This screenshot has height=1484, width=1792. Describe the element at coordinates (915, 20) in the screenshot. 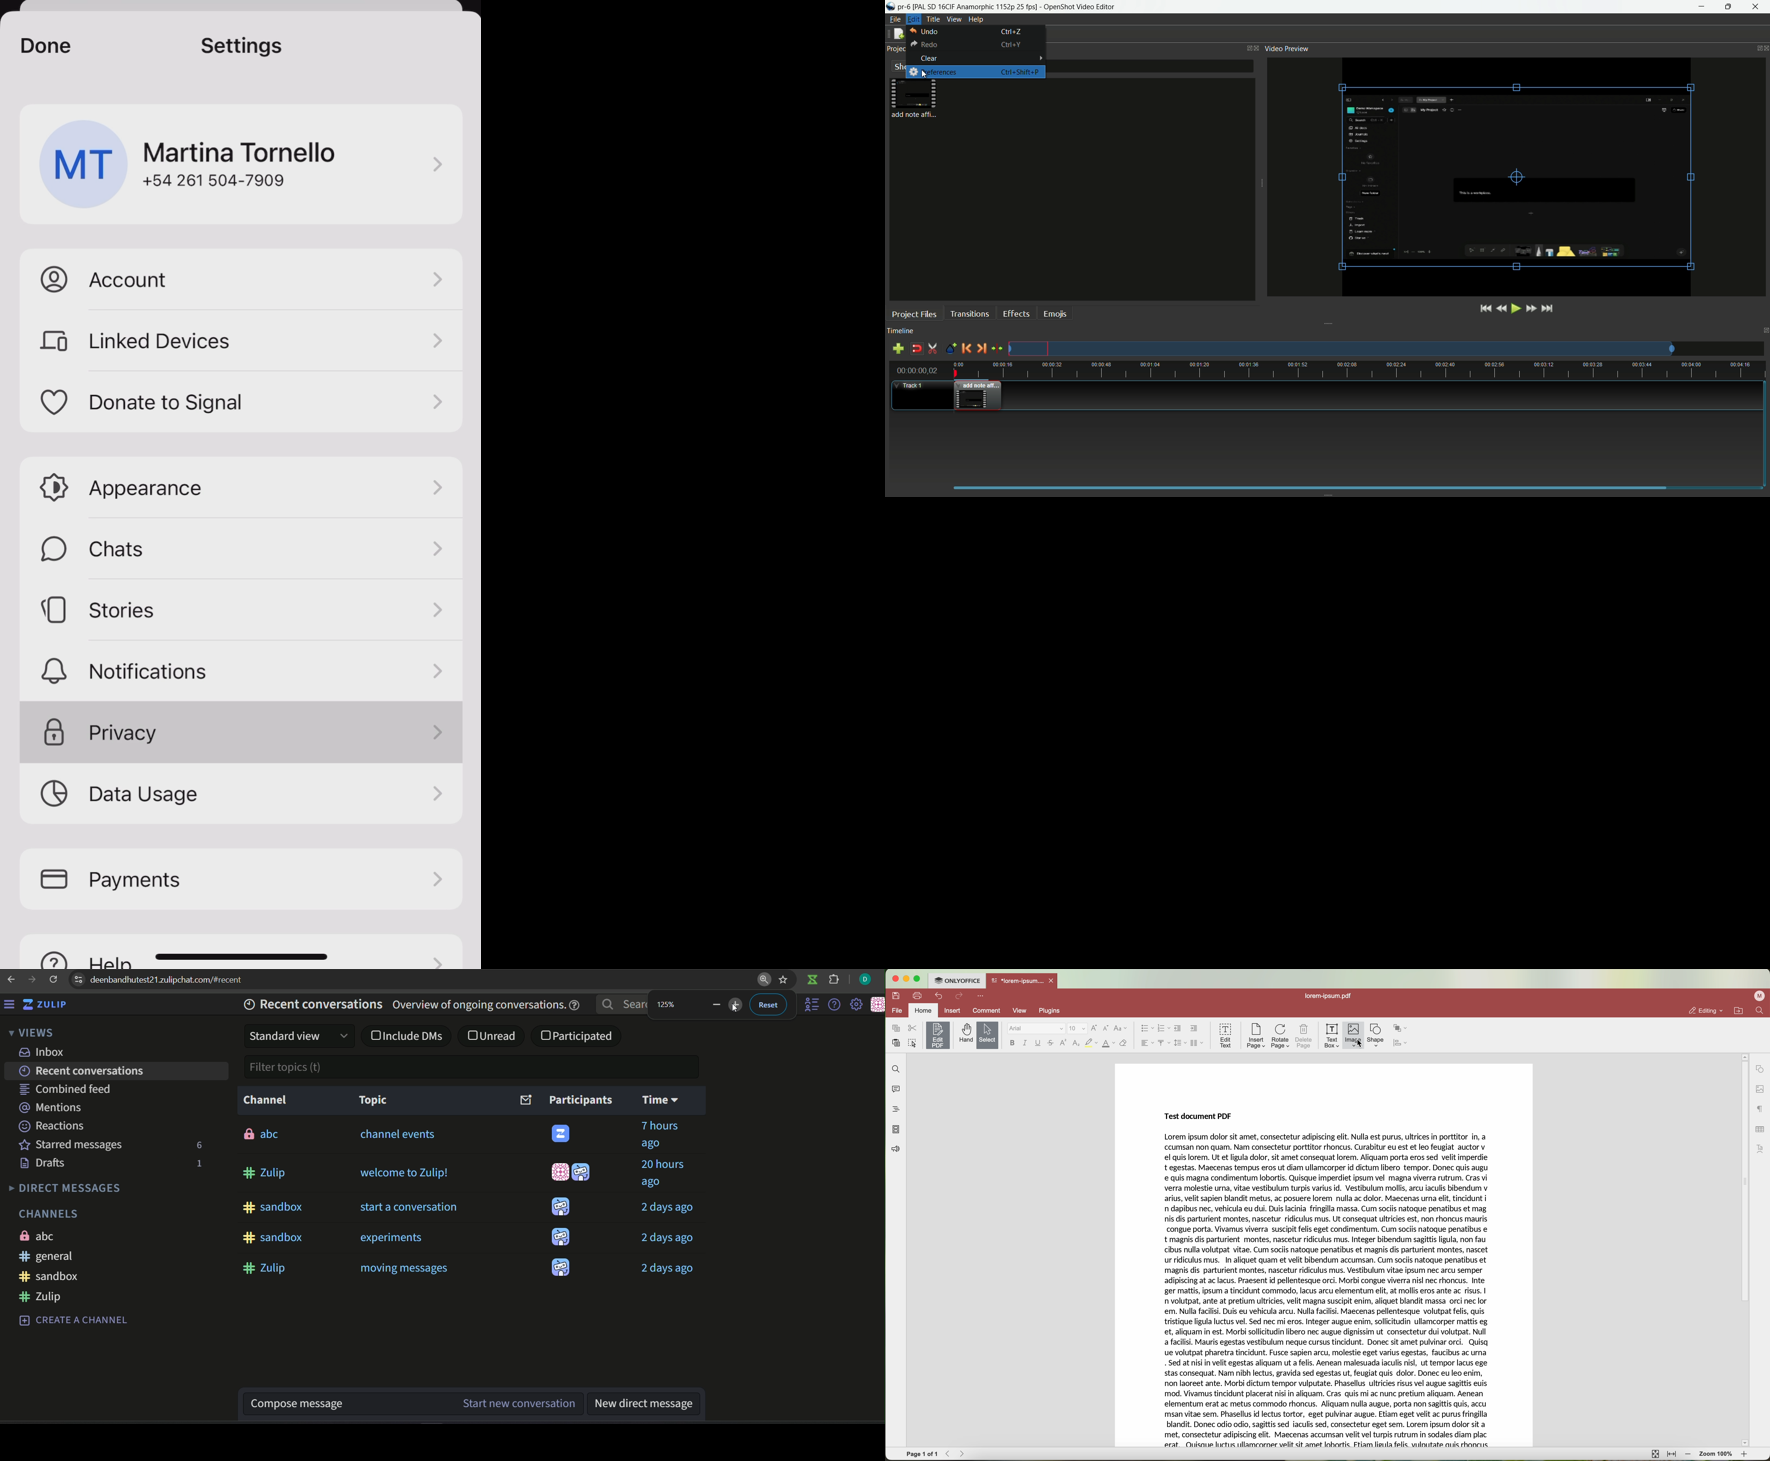

I see `Edit` at that location.